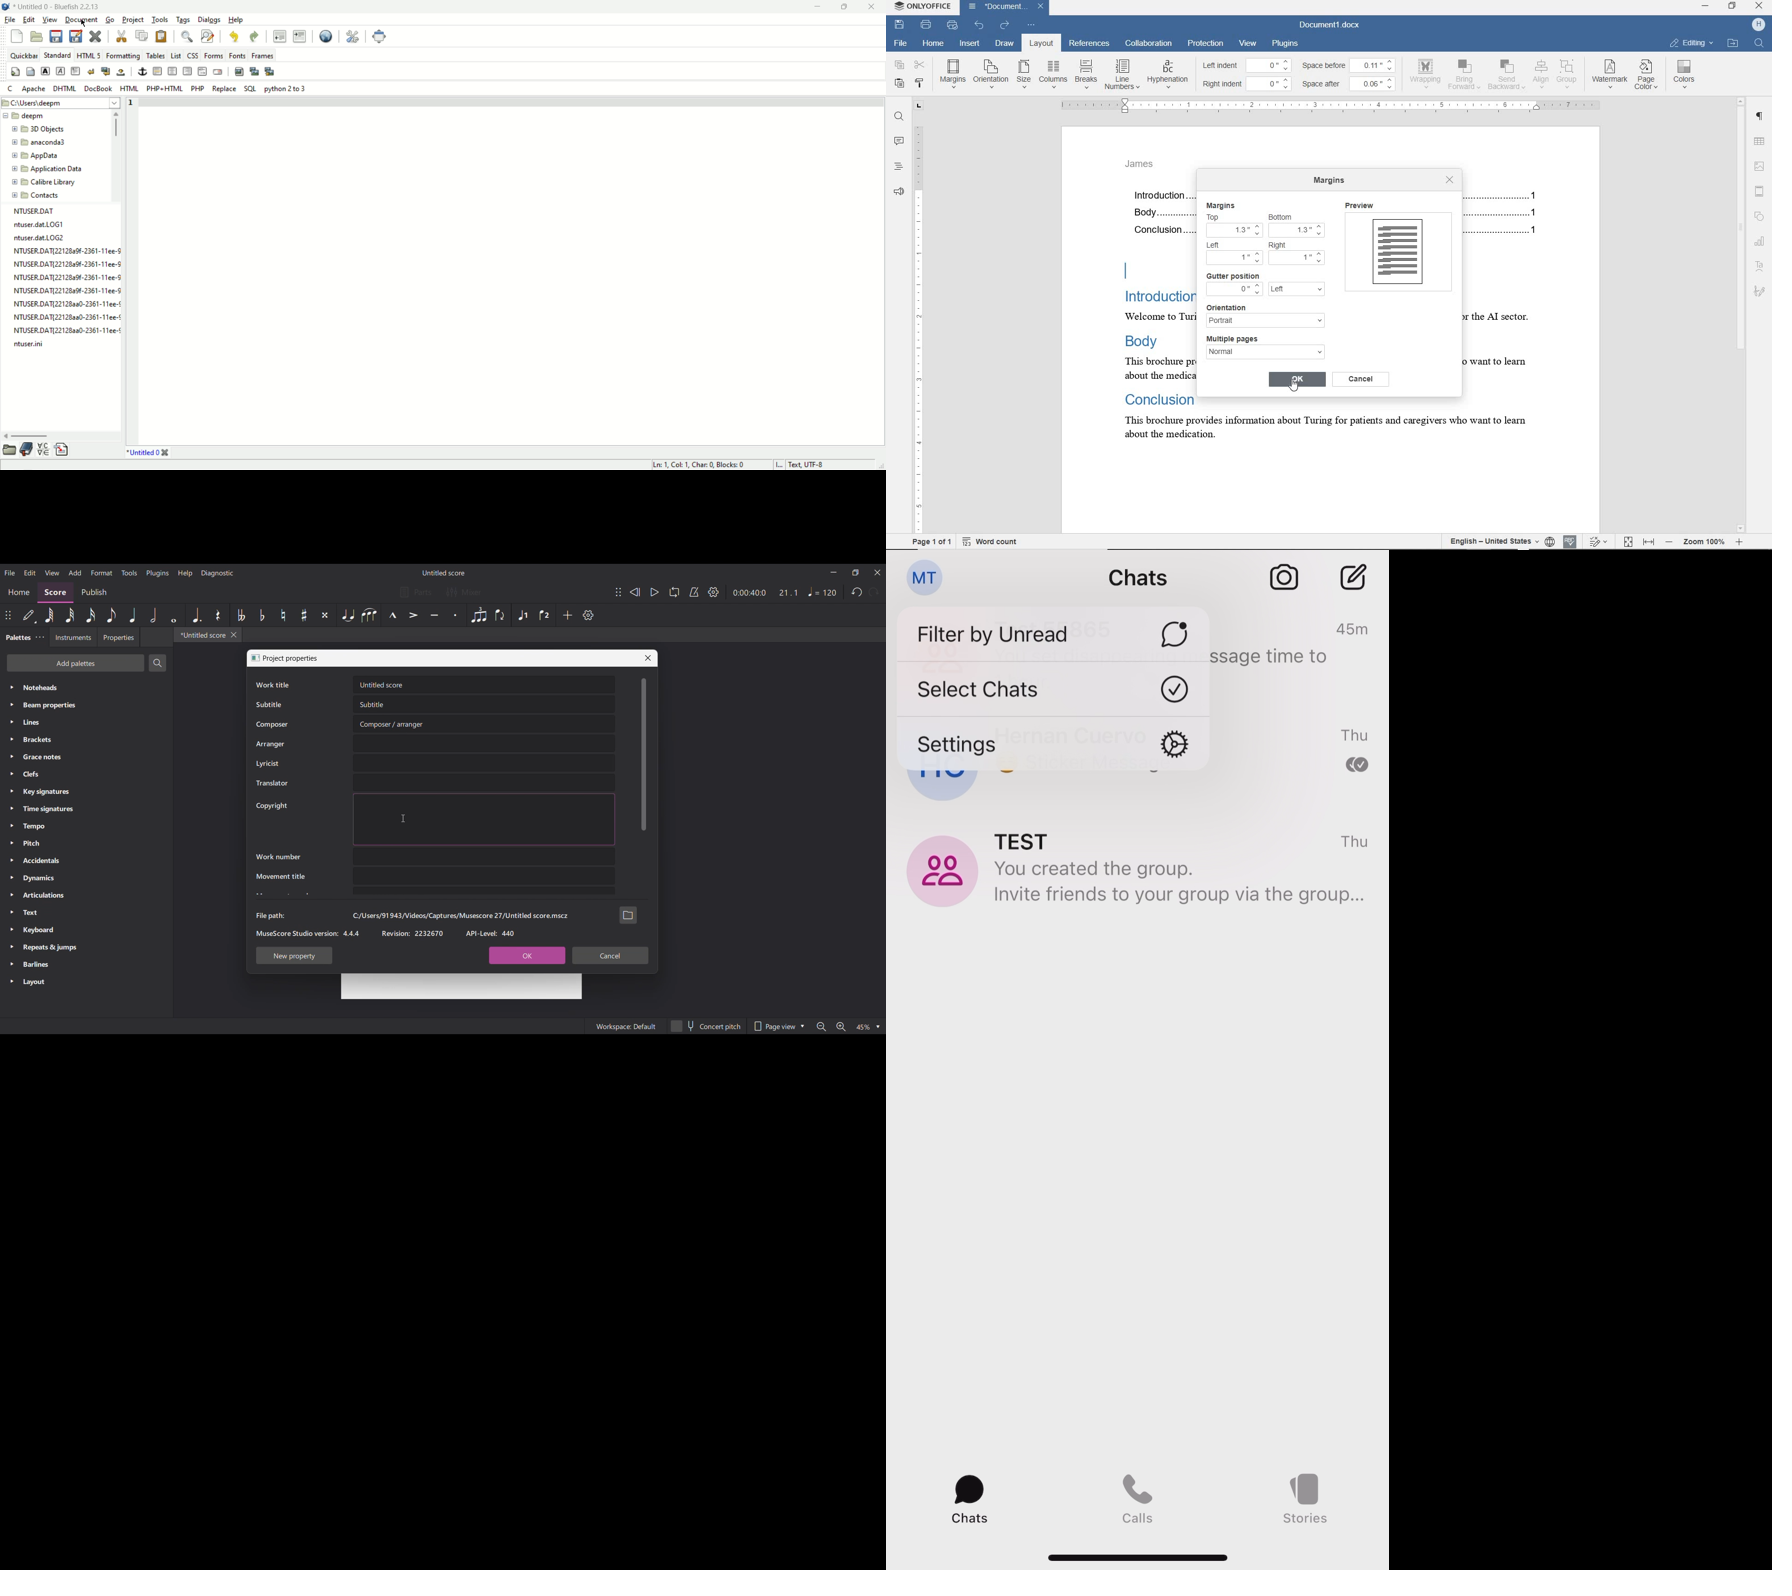  I want to click on left indent, so click(1219, 66).